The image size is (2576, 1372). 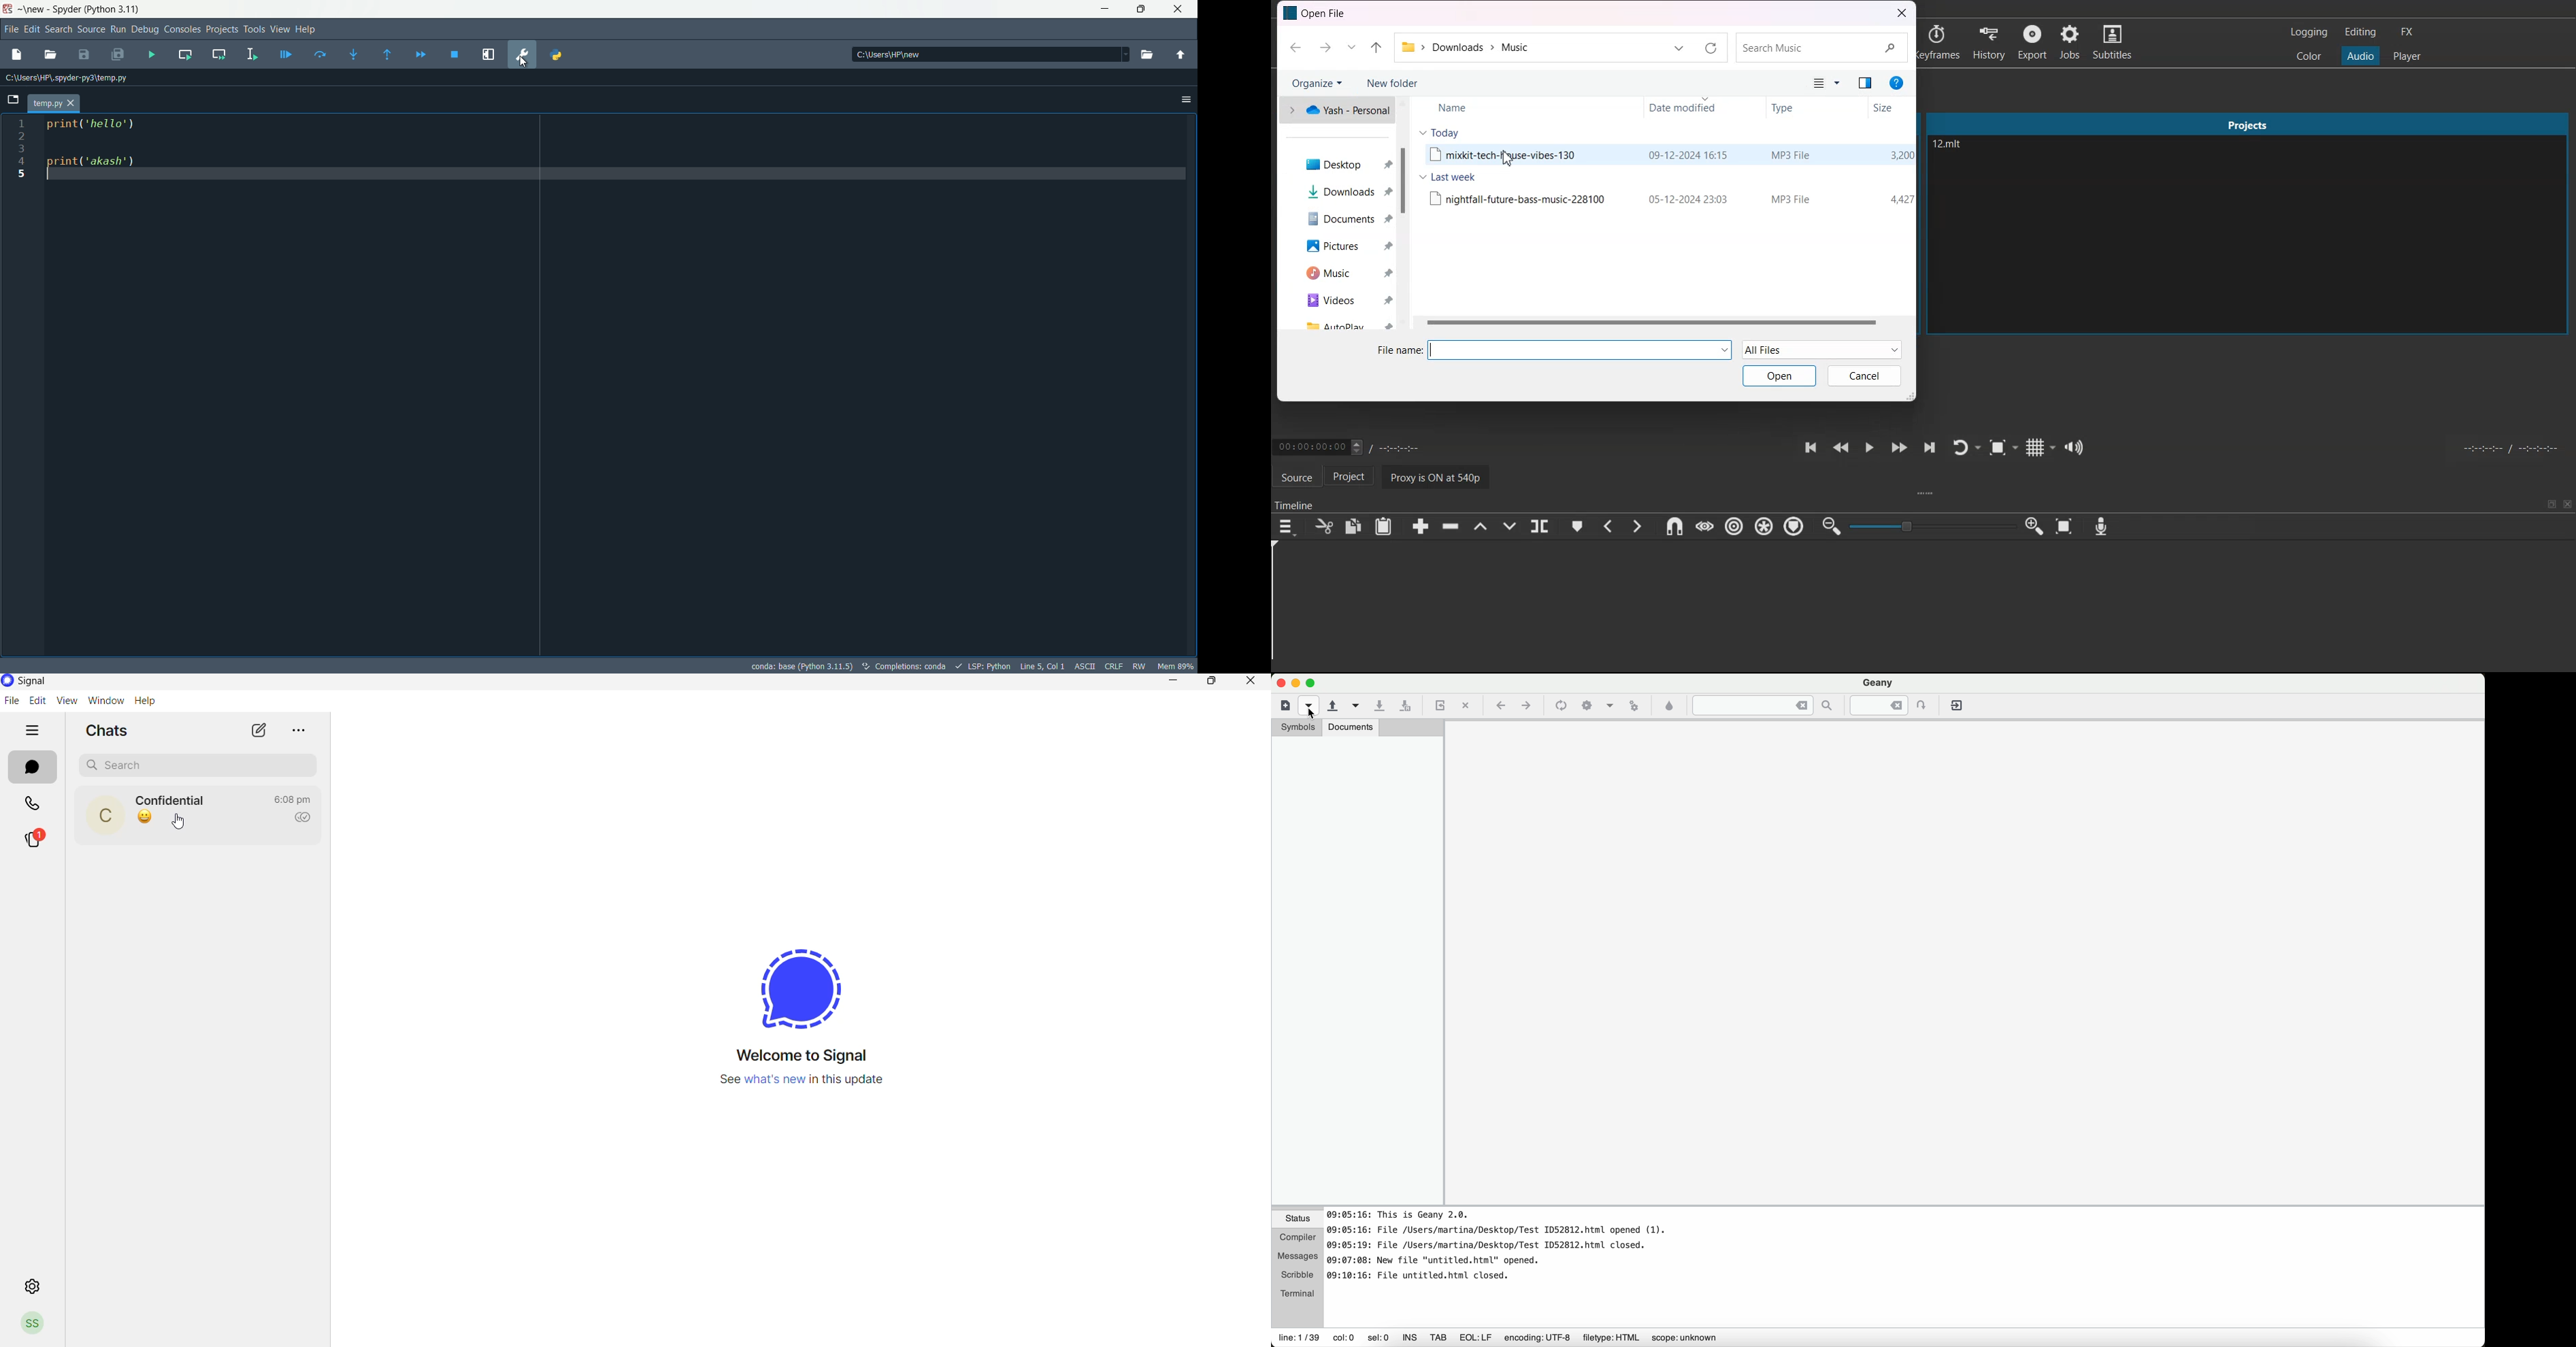 I want to click on More items, so click(x=1122, y=54).